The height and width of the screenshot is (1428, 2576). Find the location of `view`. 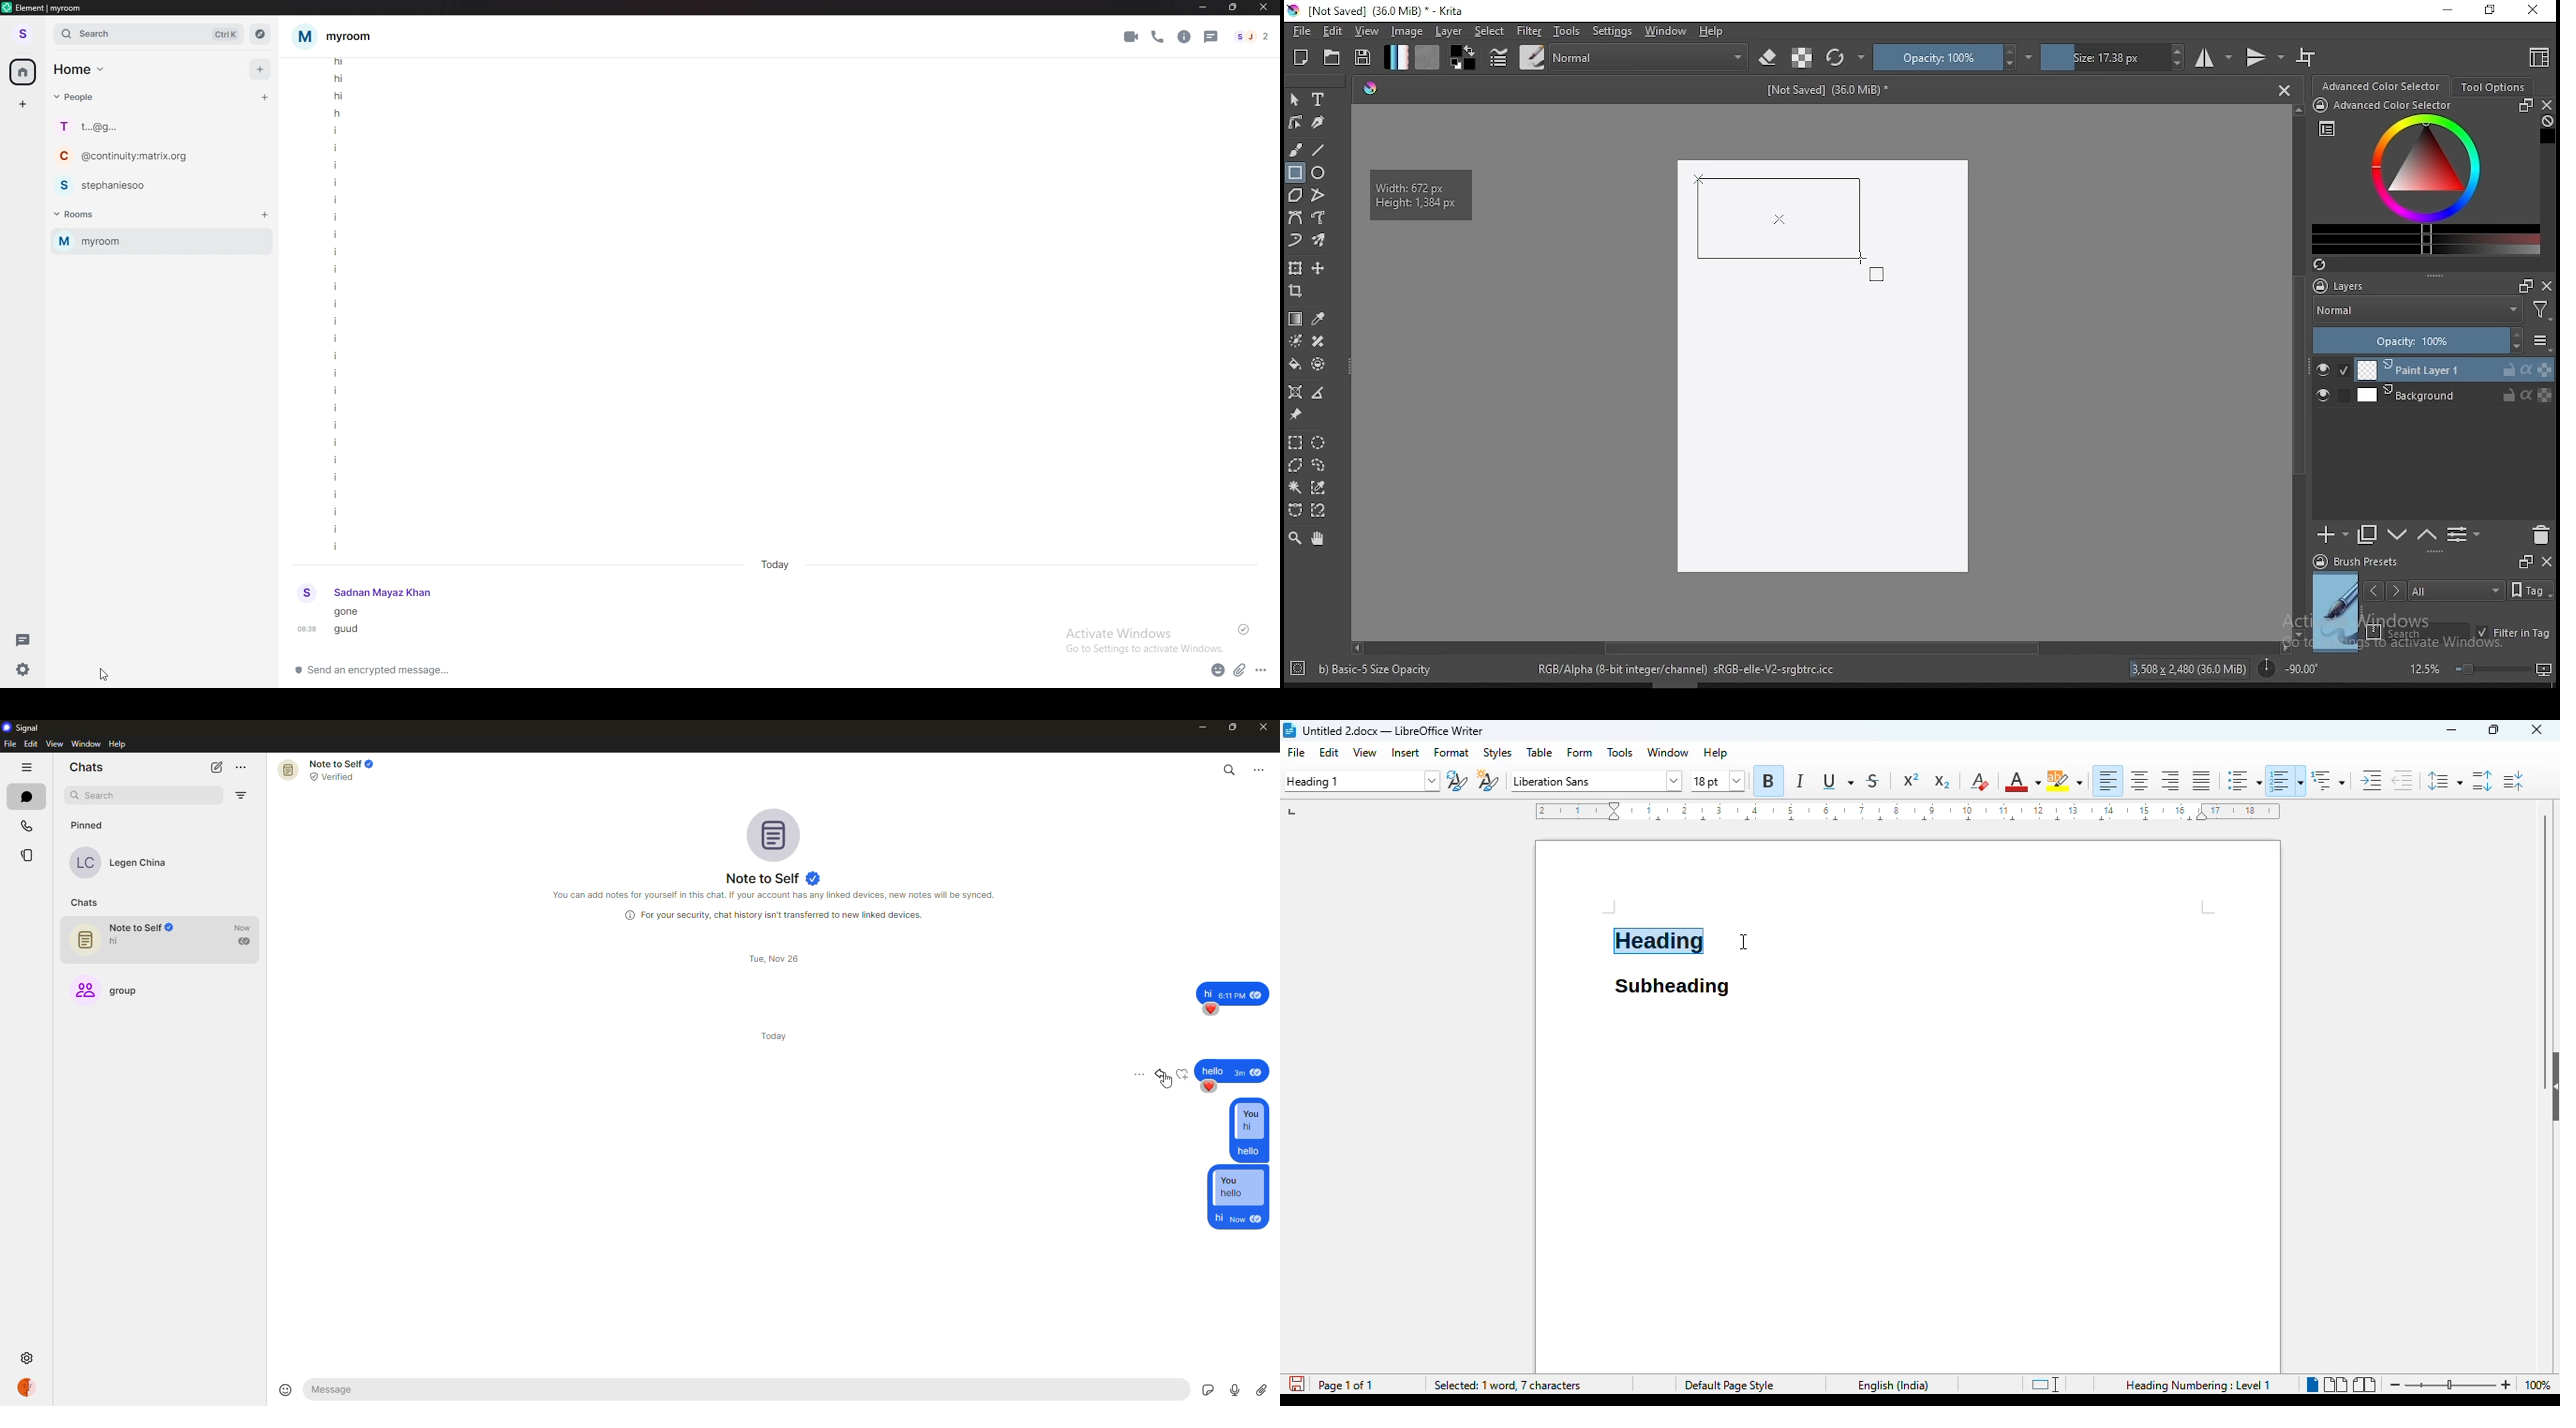

view is located at coordinates (1365, 752).